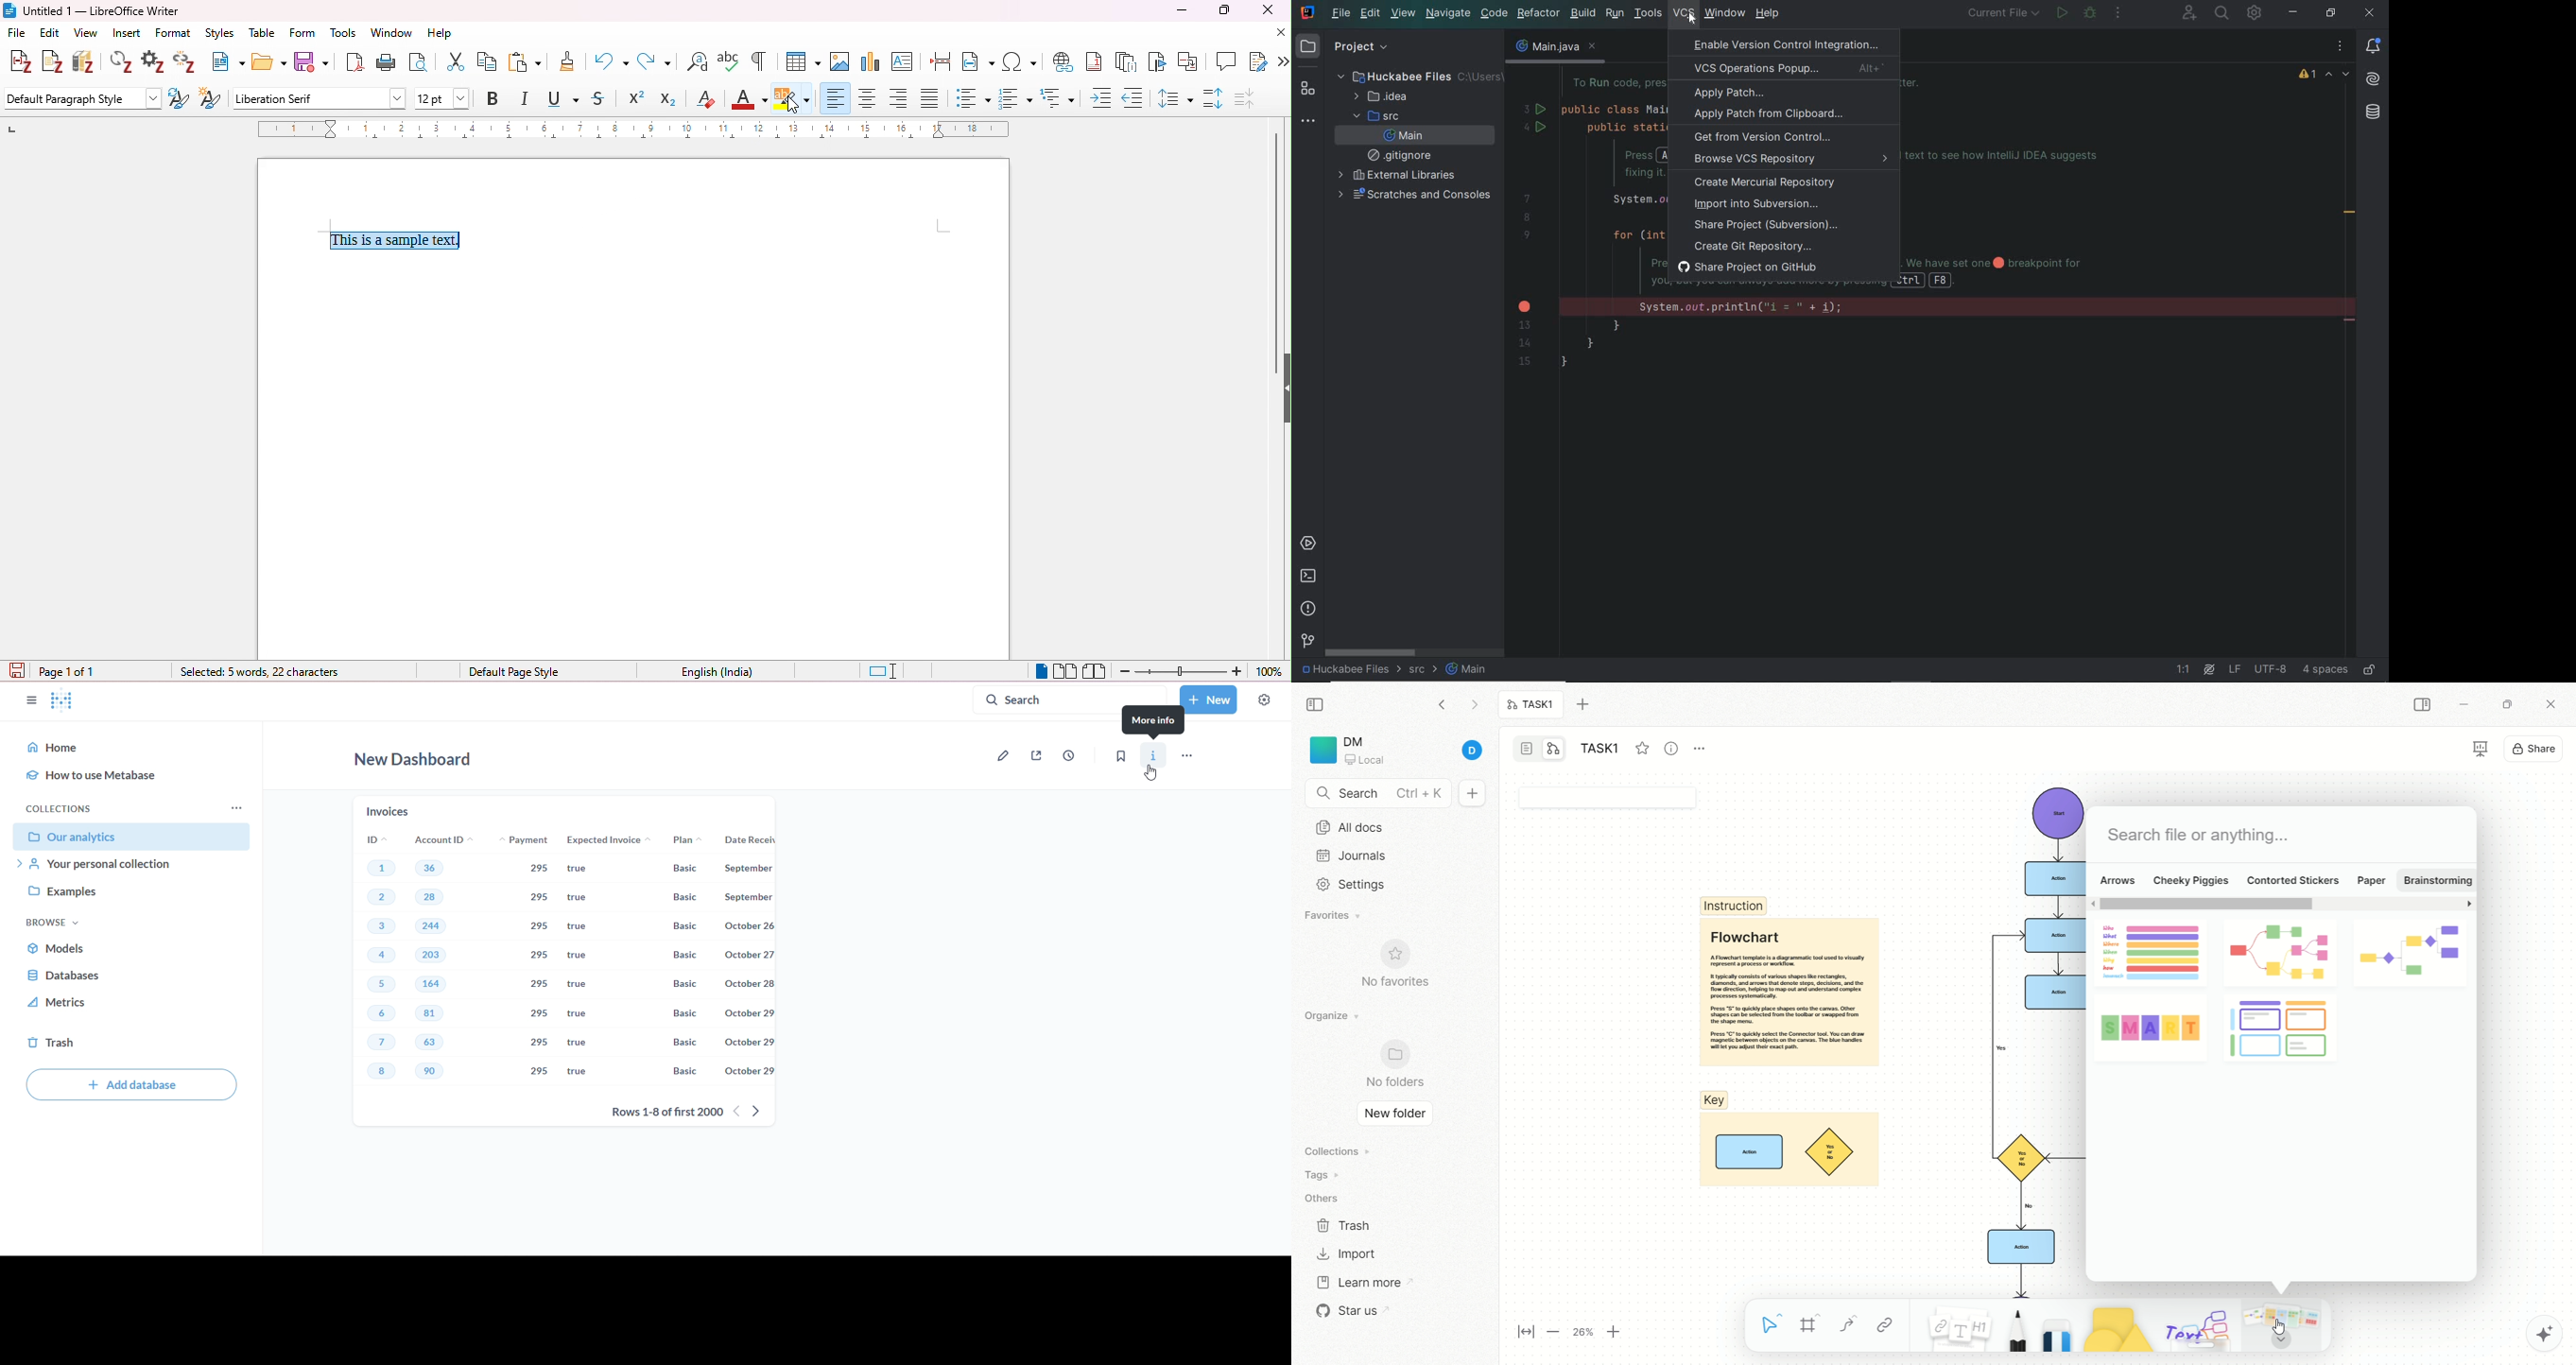 Image resolution: width=2576 pixels, height=1372 pixels. I want to click on arrows, so click(2116, 879).